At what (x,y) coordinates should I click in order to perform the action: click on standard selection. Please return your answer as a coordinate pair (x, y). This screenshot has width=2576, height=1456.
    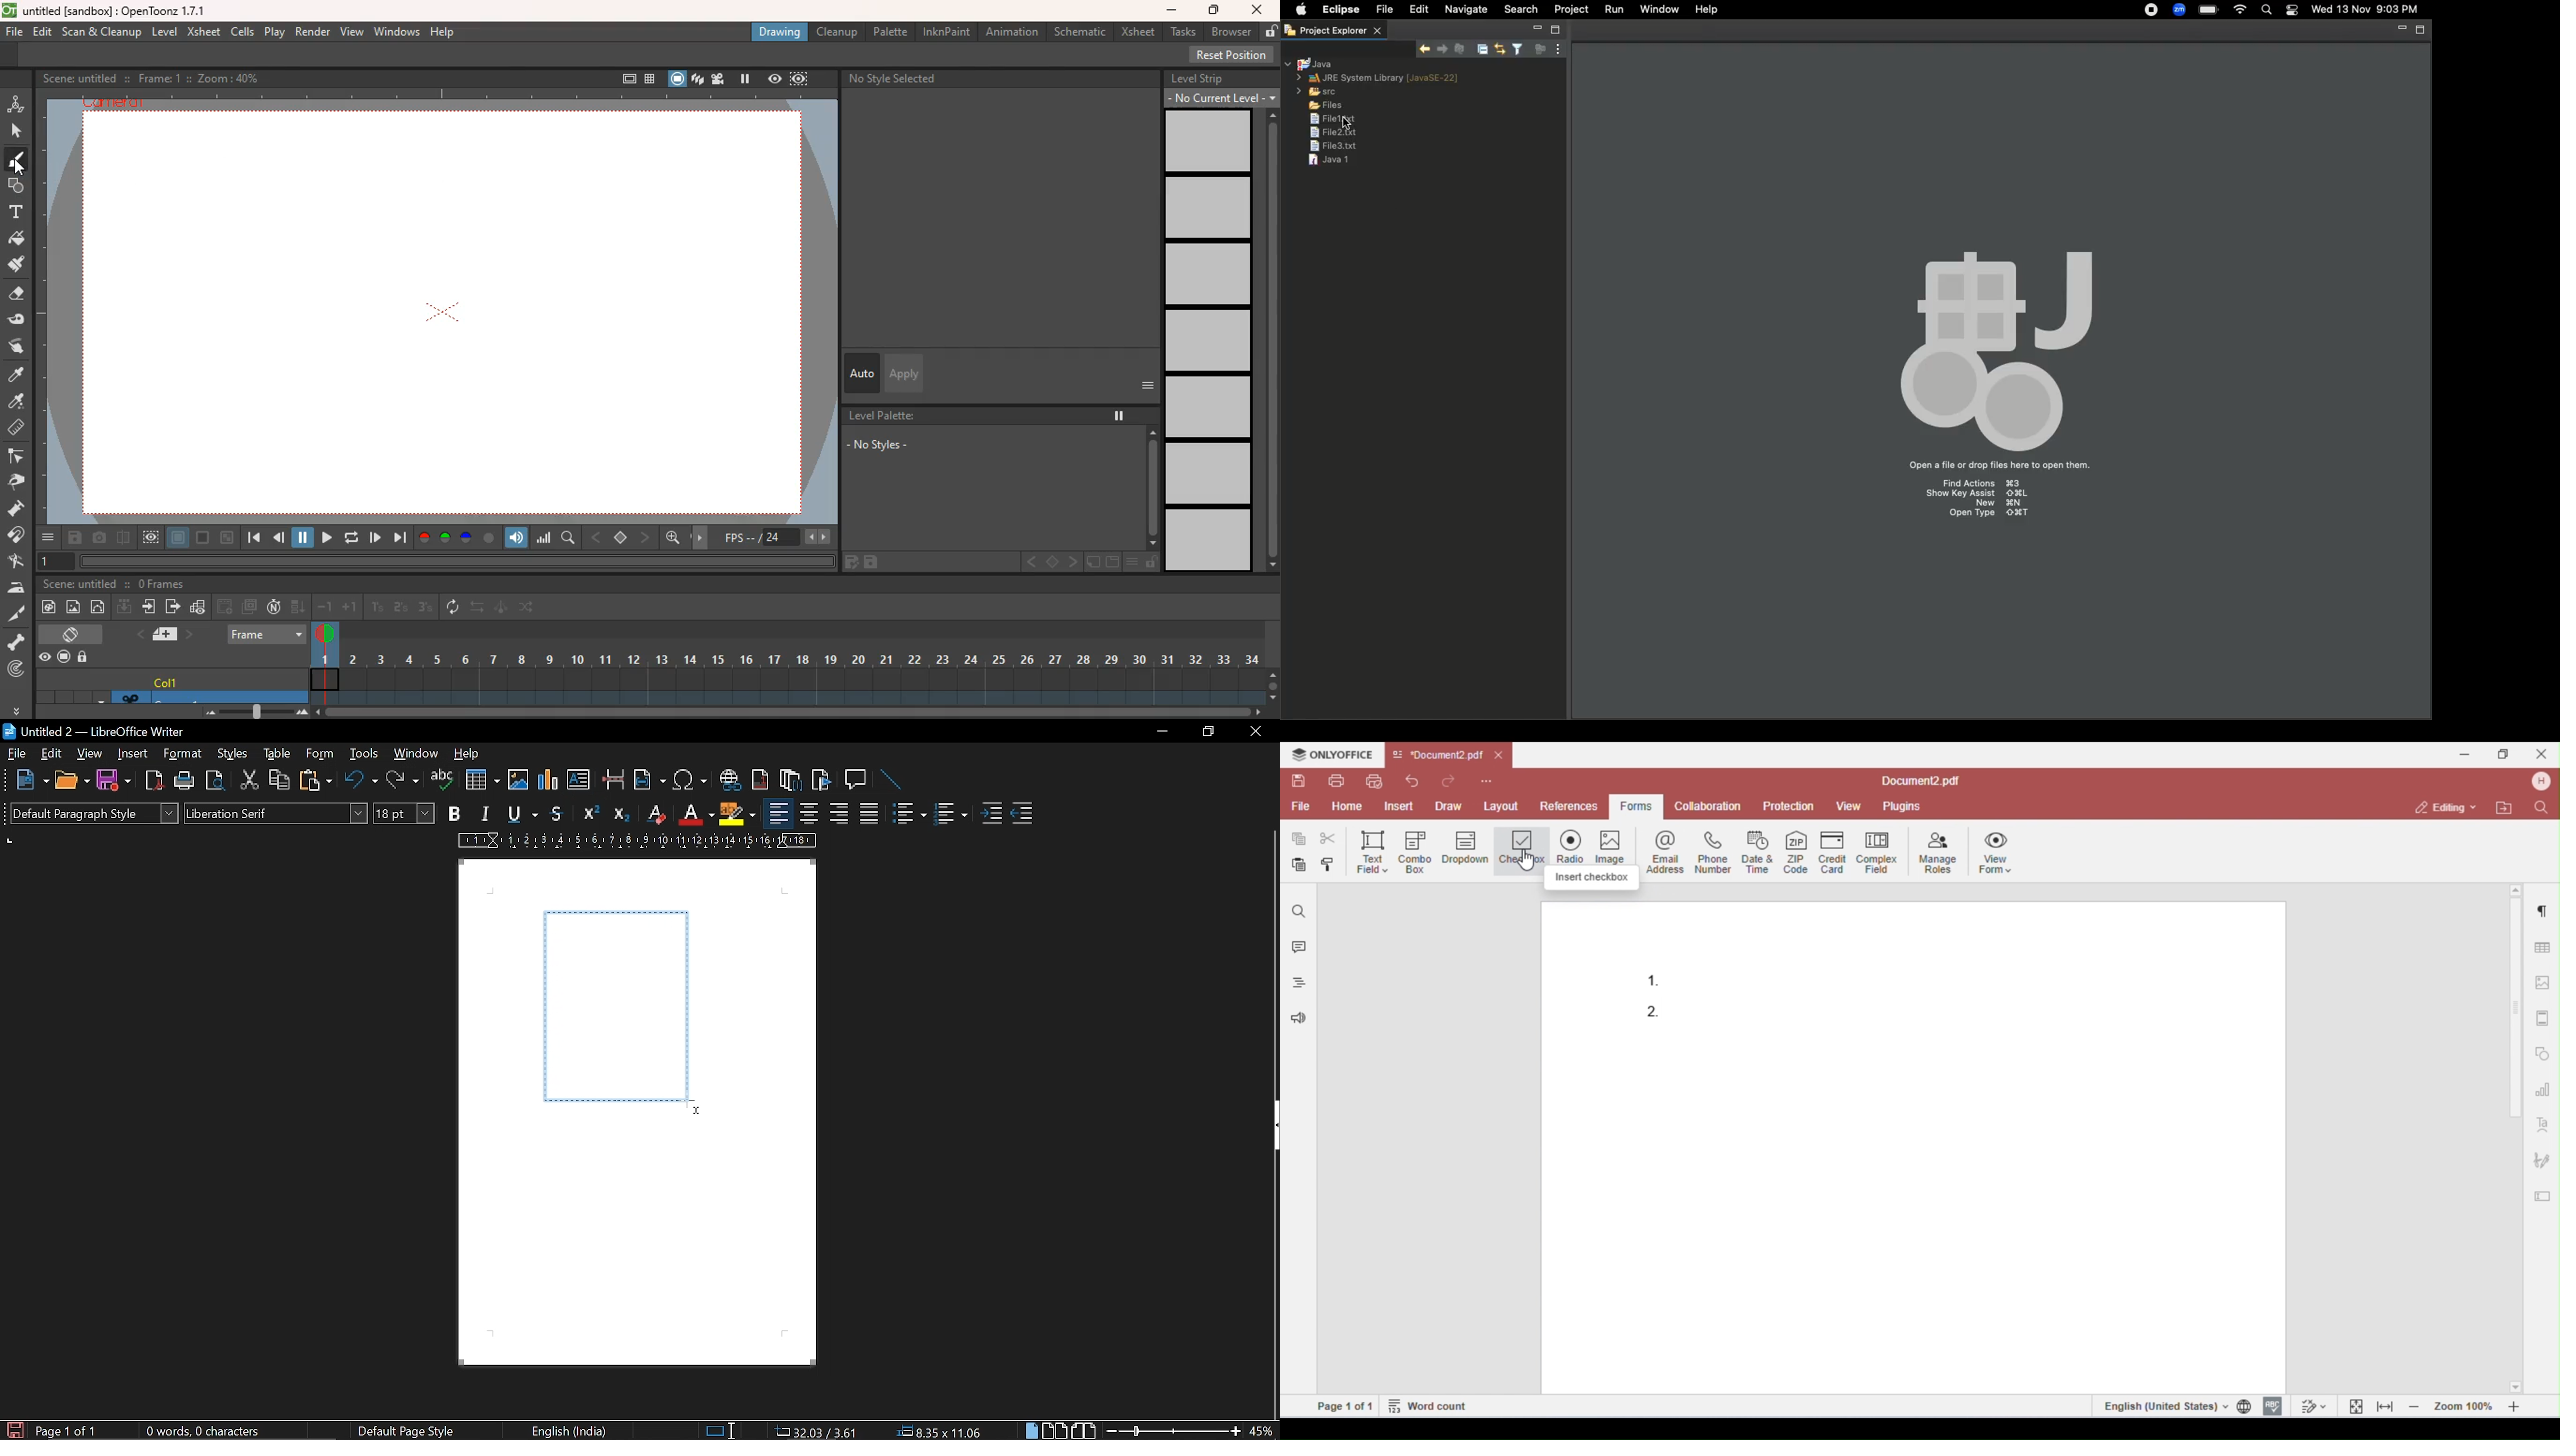
    Looking at the image, I should click on (722, 1430).